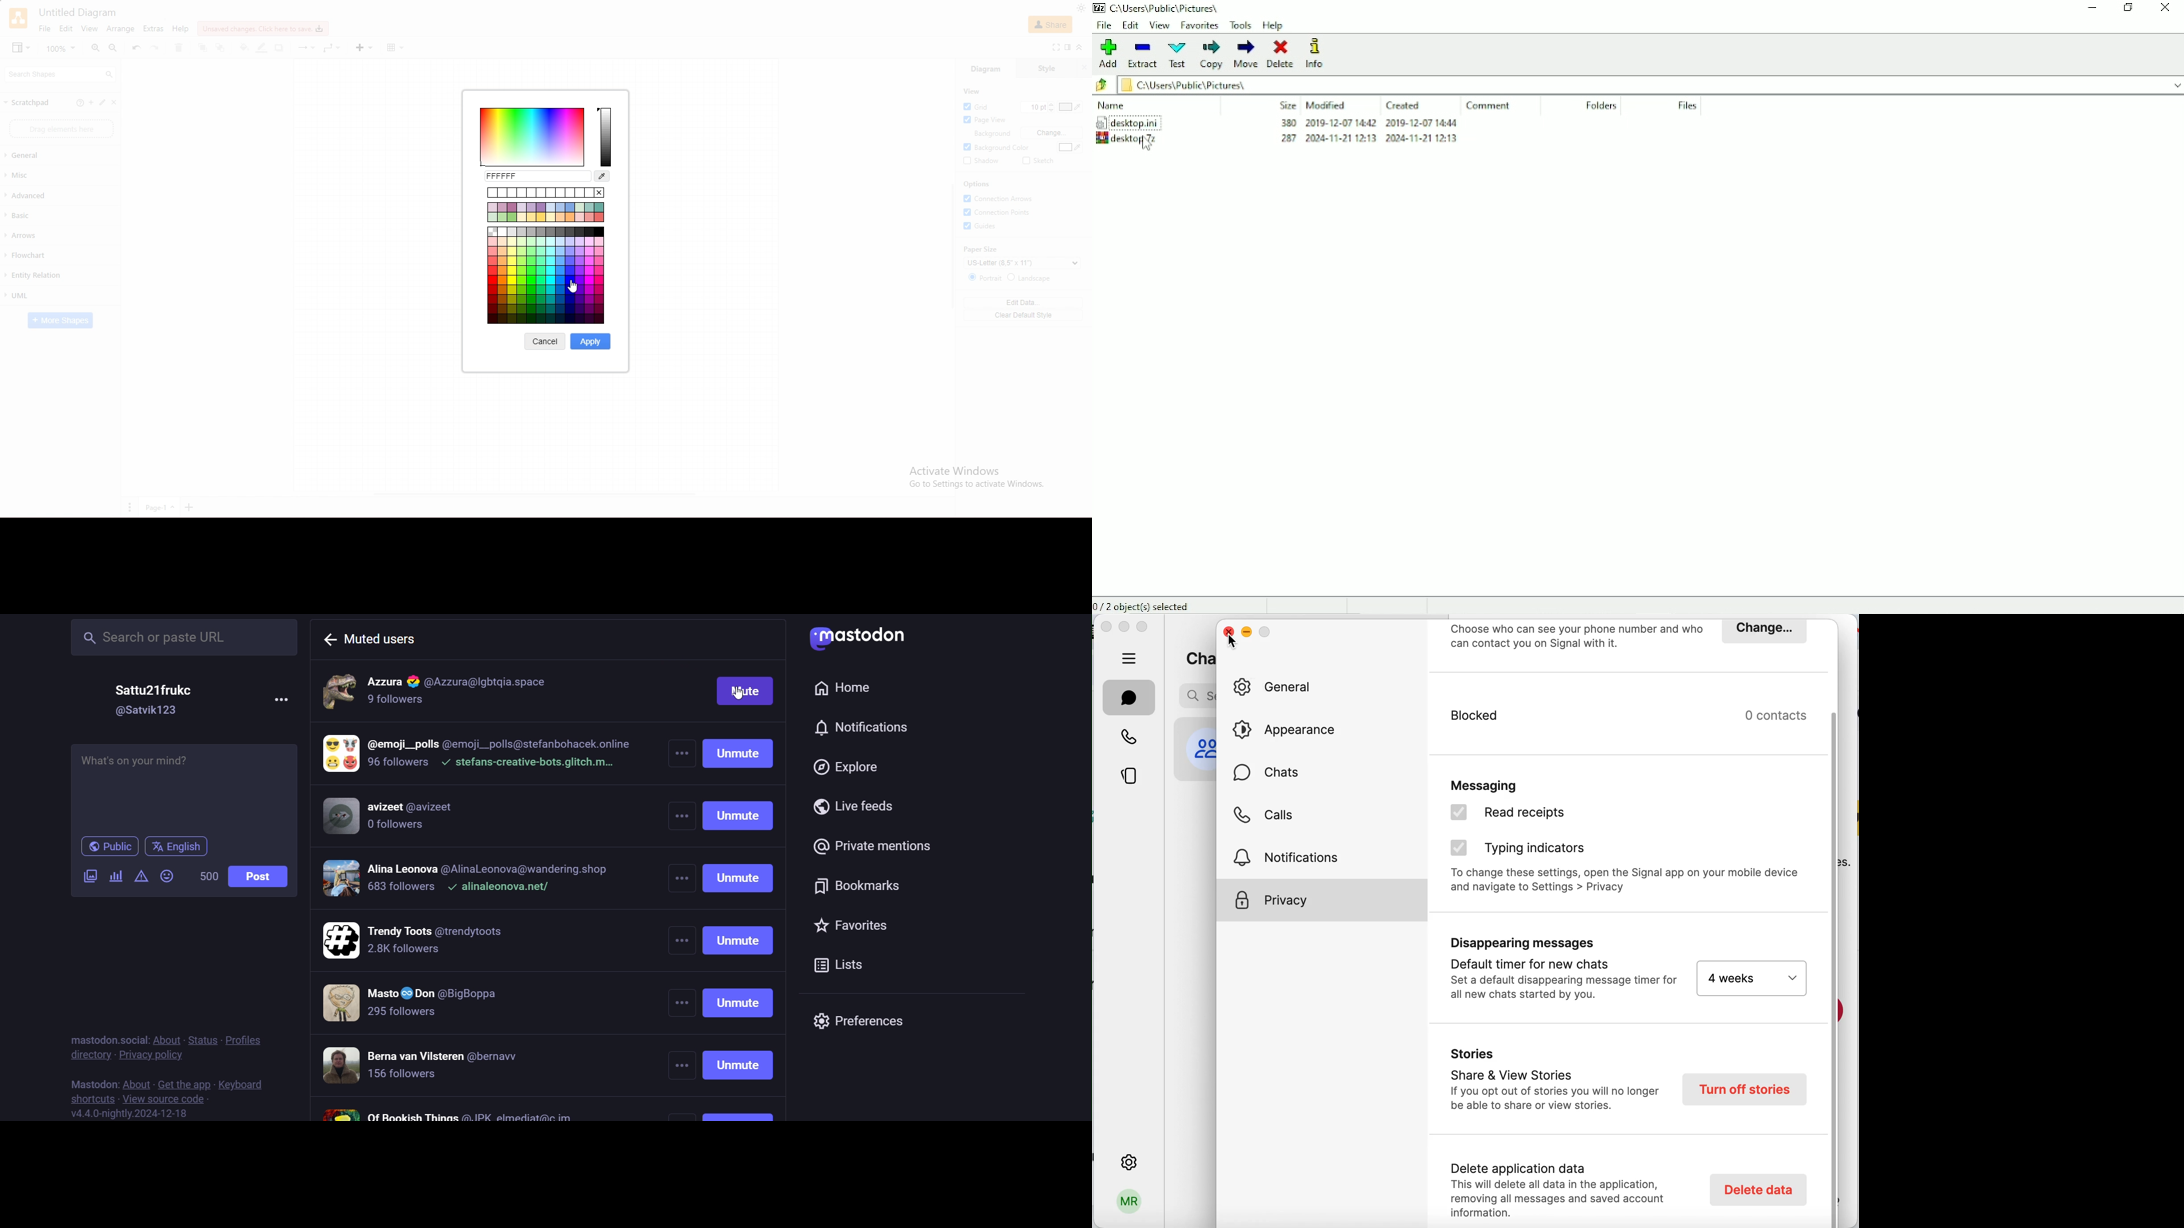  Describe the element at coordinates (1142, 122) in the screenshot. I see `desktop.ini` at that location.